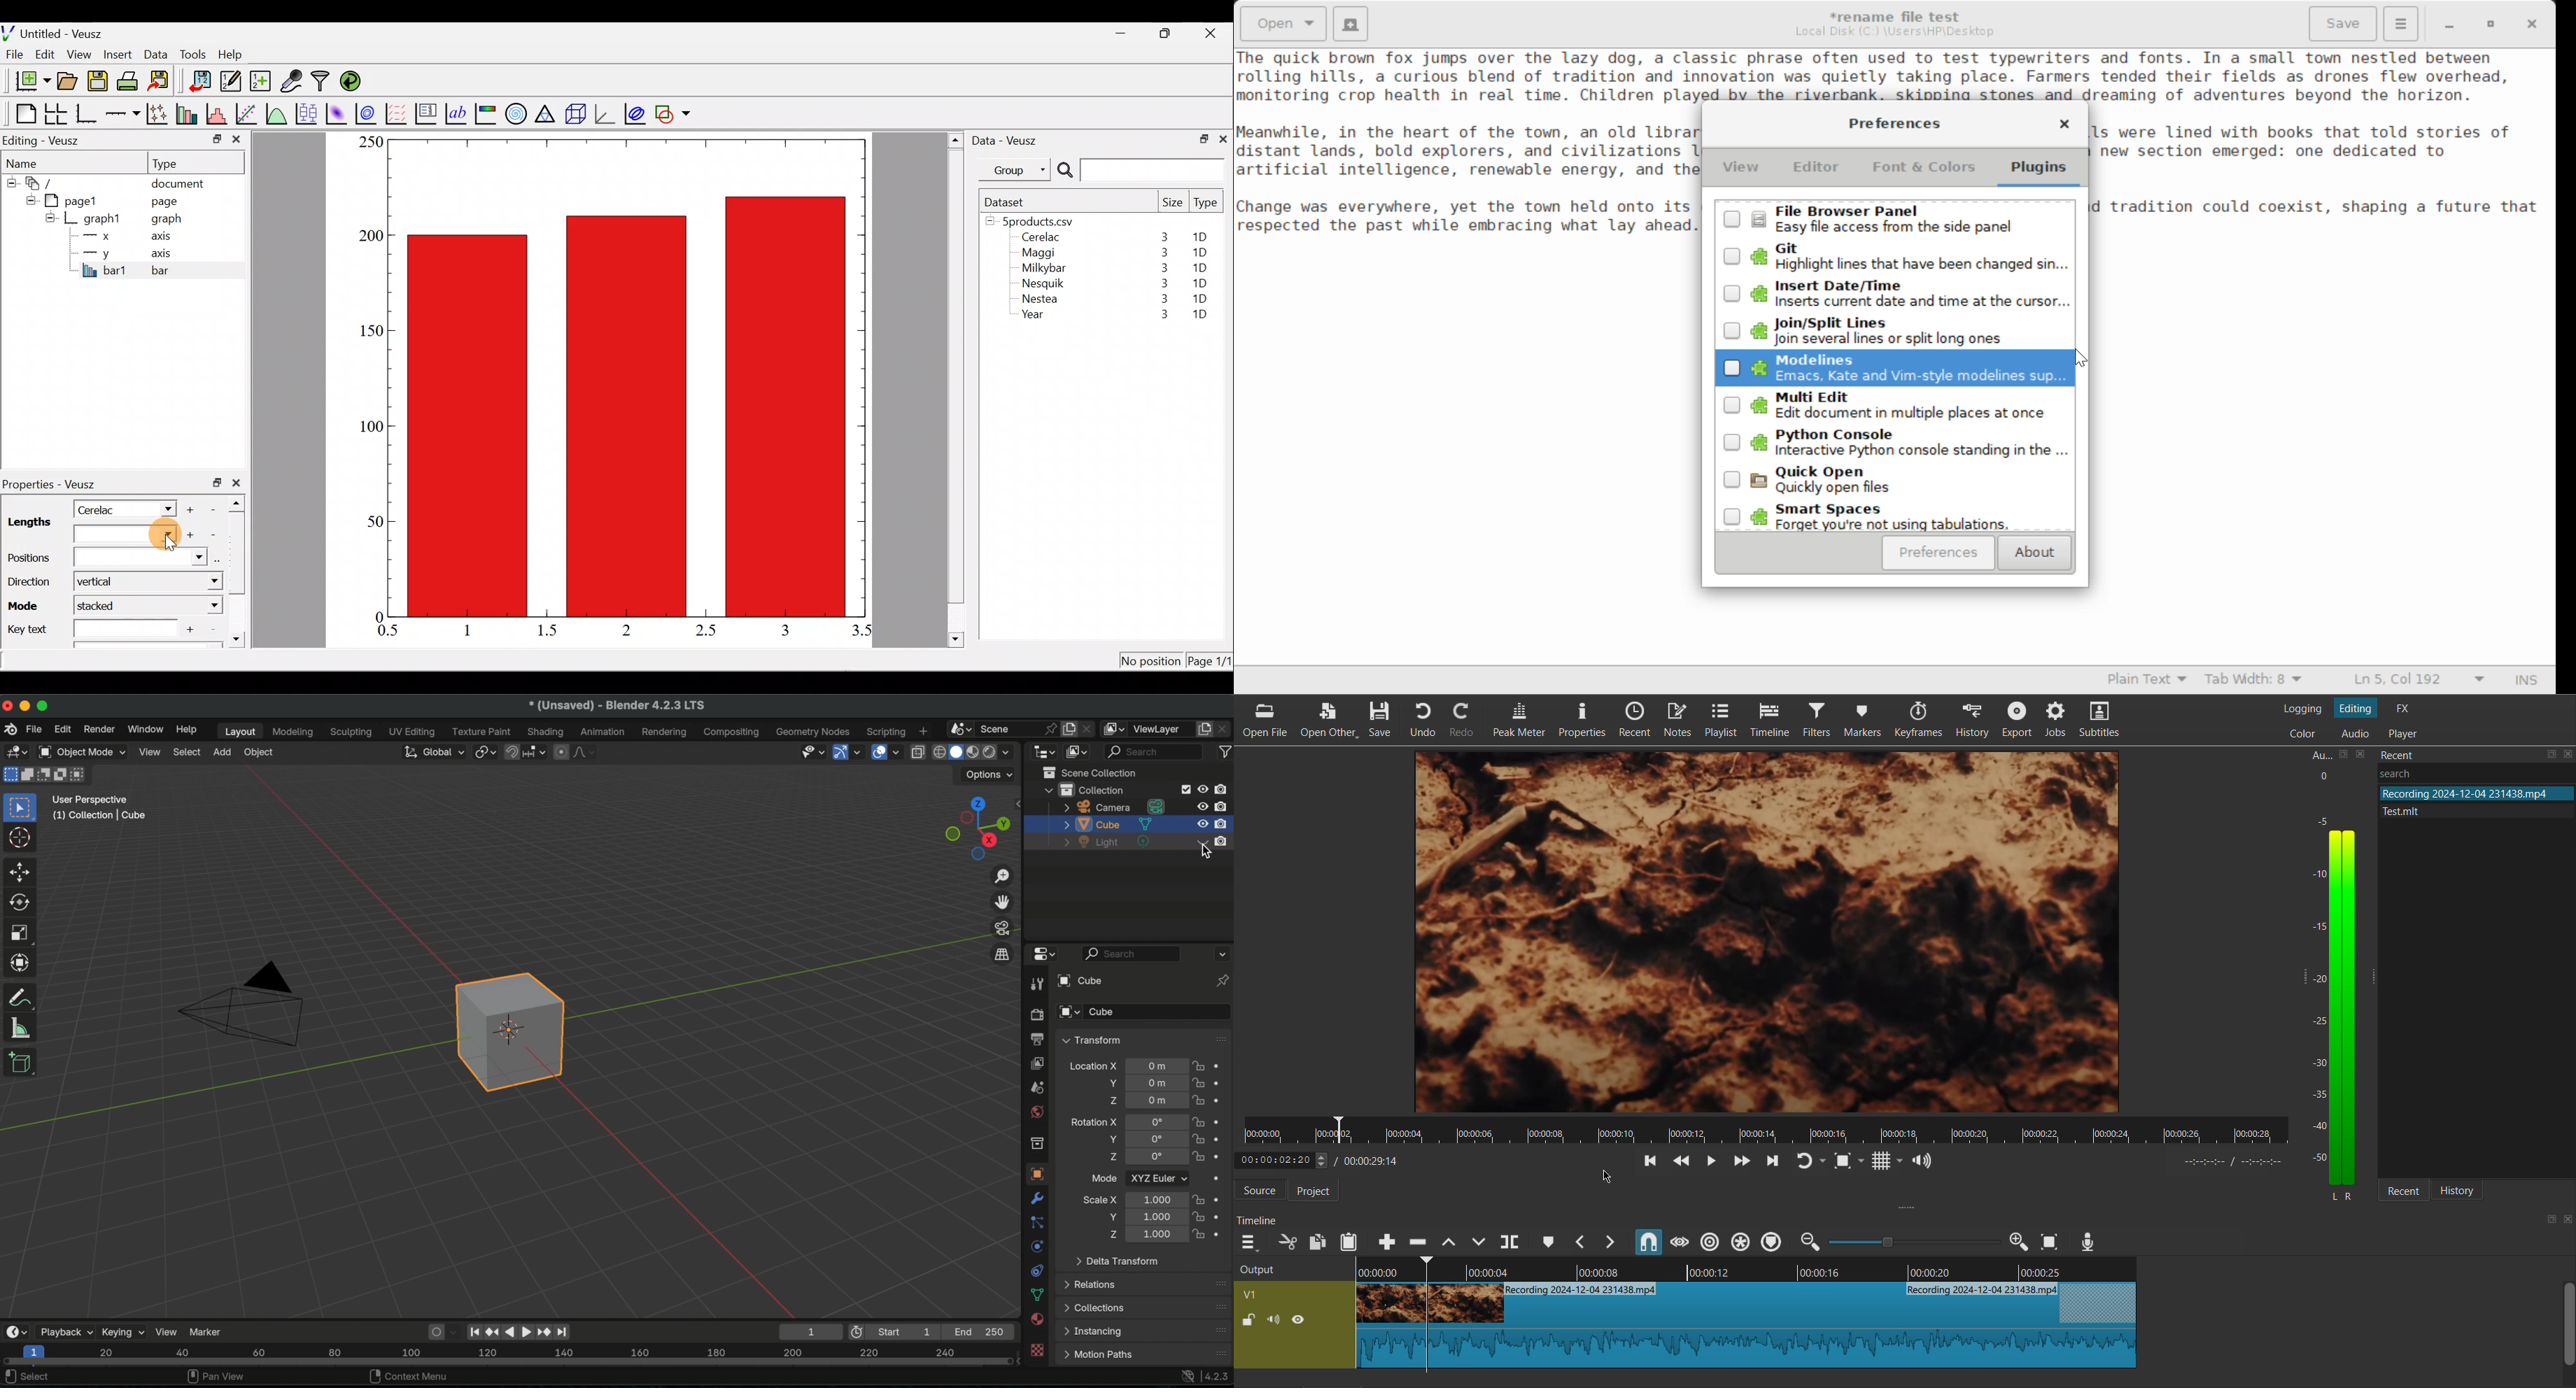  Describe the element at coordinates (26, 603) in the screenshot. I see `Mode` at that location.